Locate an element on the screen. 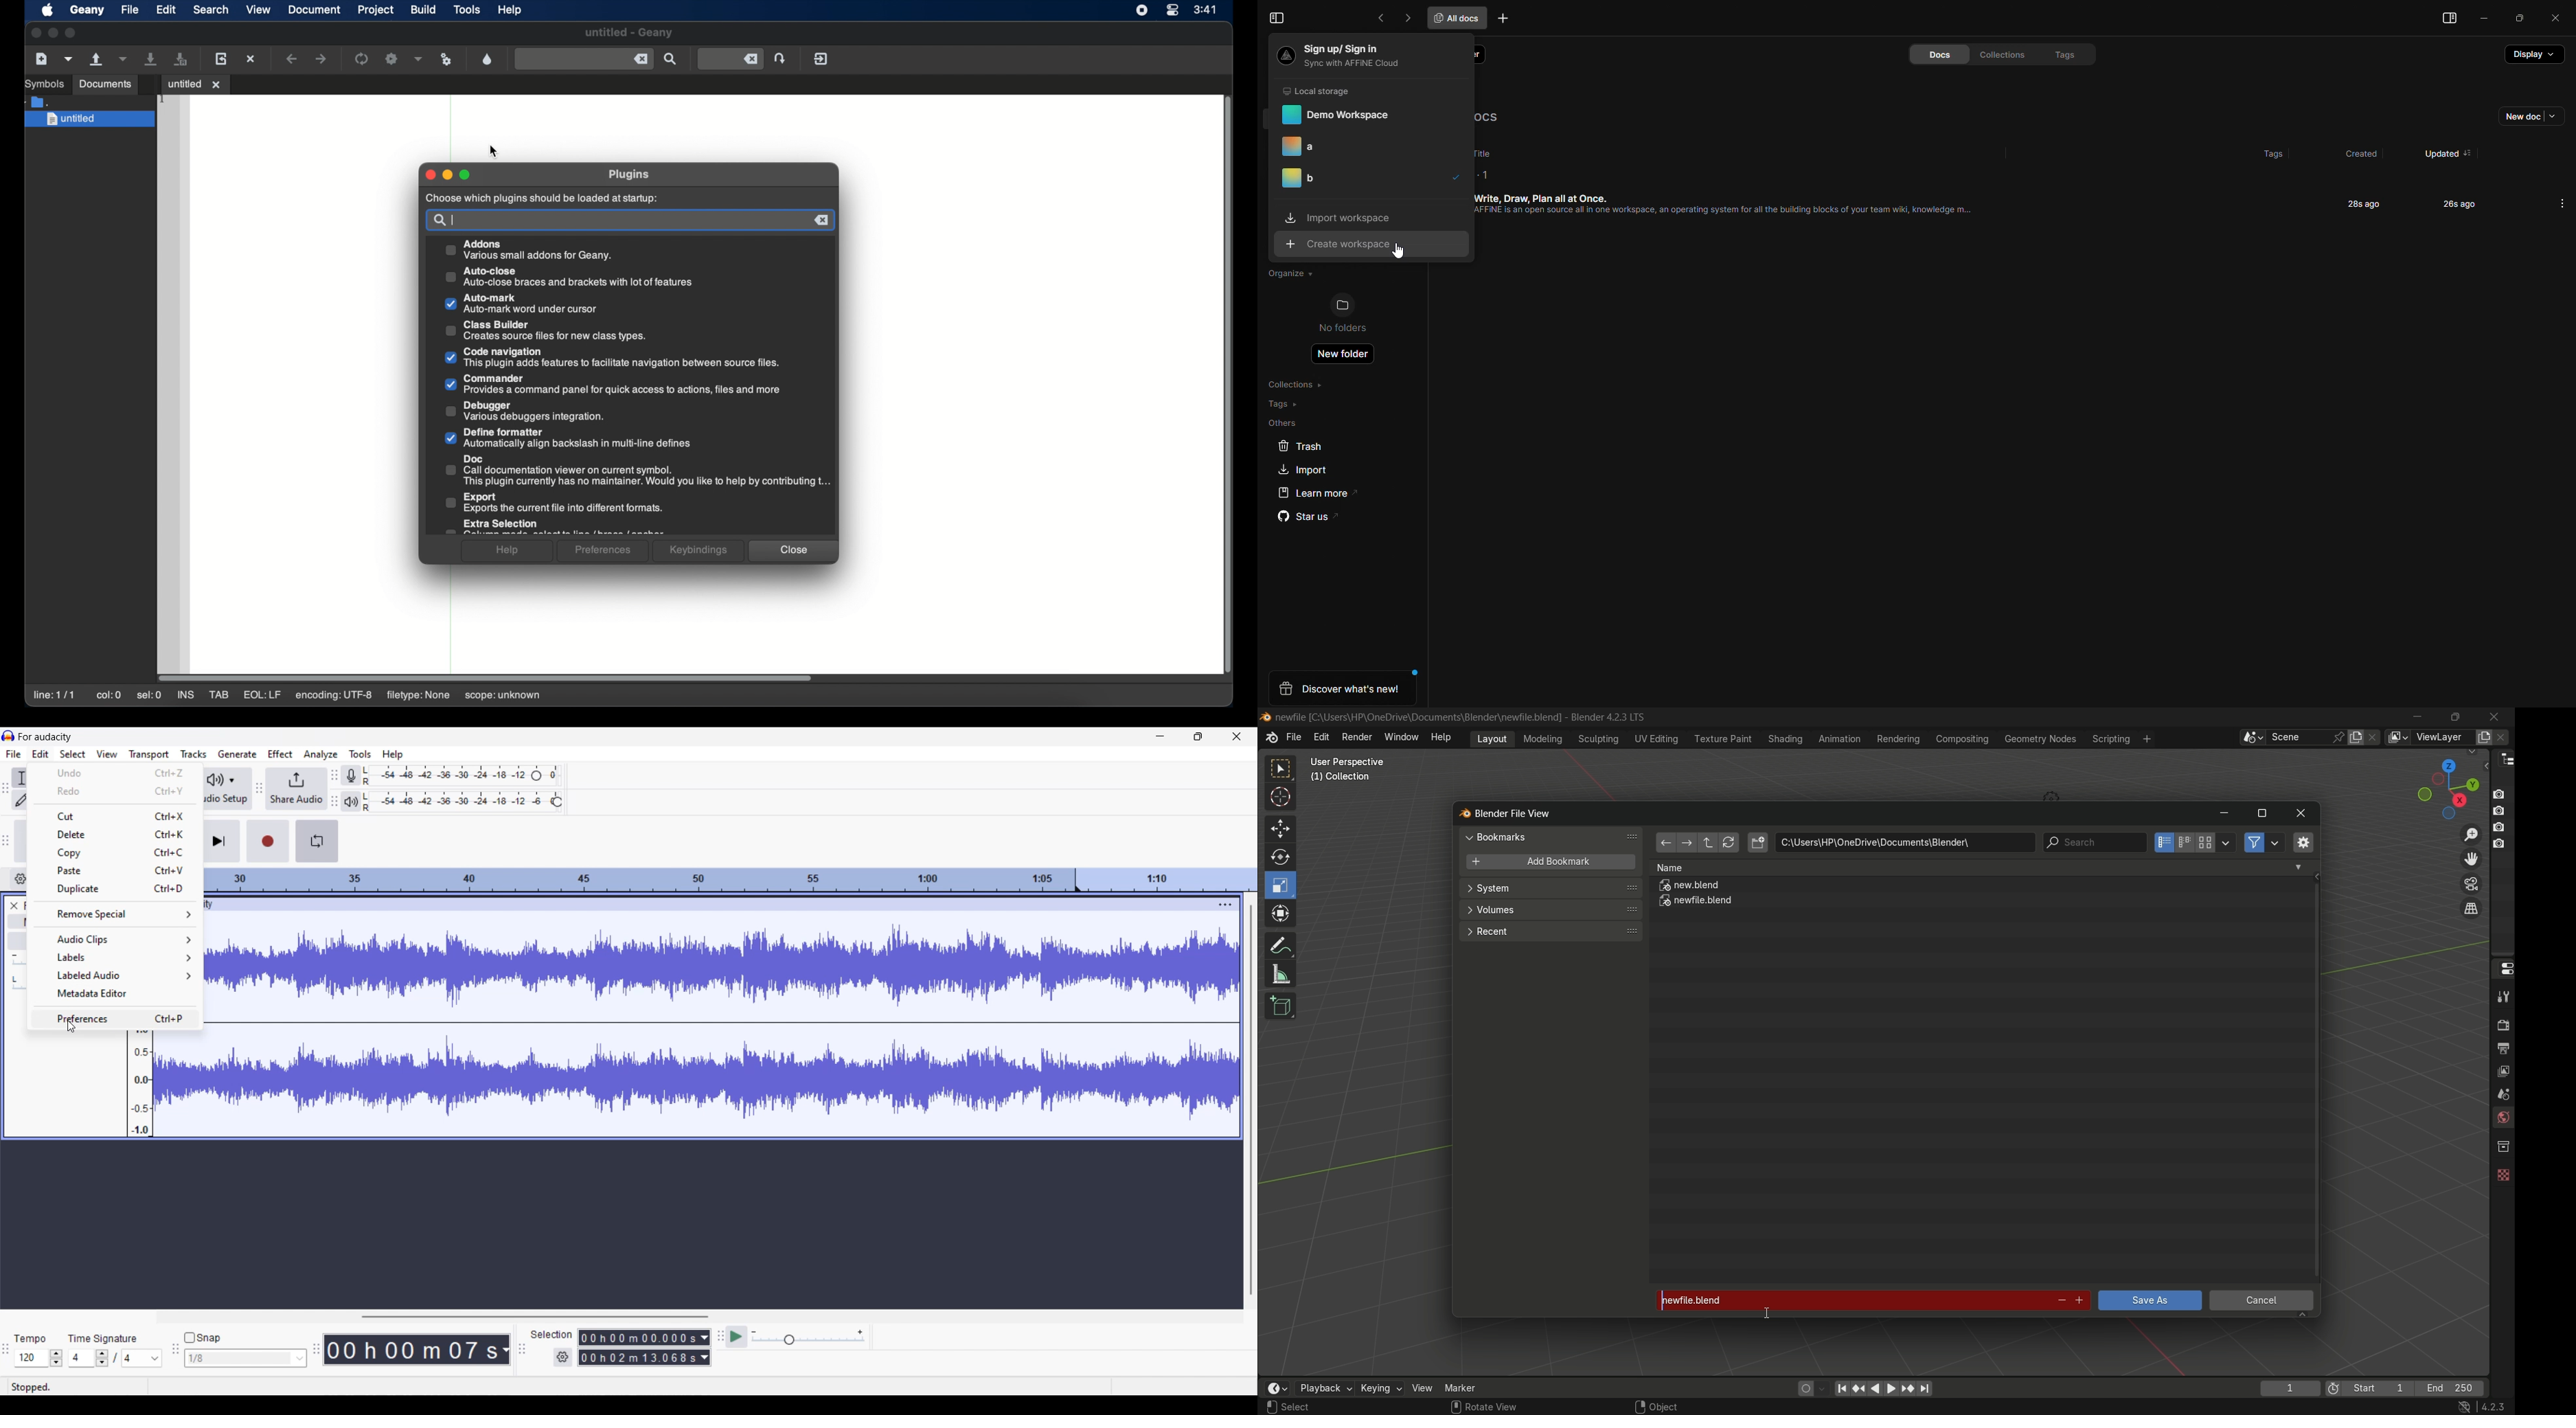  jump to endpoint is located at coordinates (1842, 1387).